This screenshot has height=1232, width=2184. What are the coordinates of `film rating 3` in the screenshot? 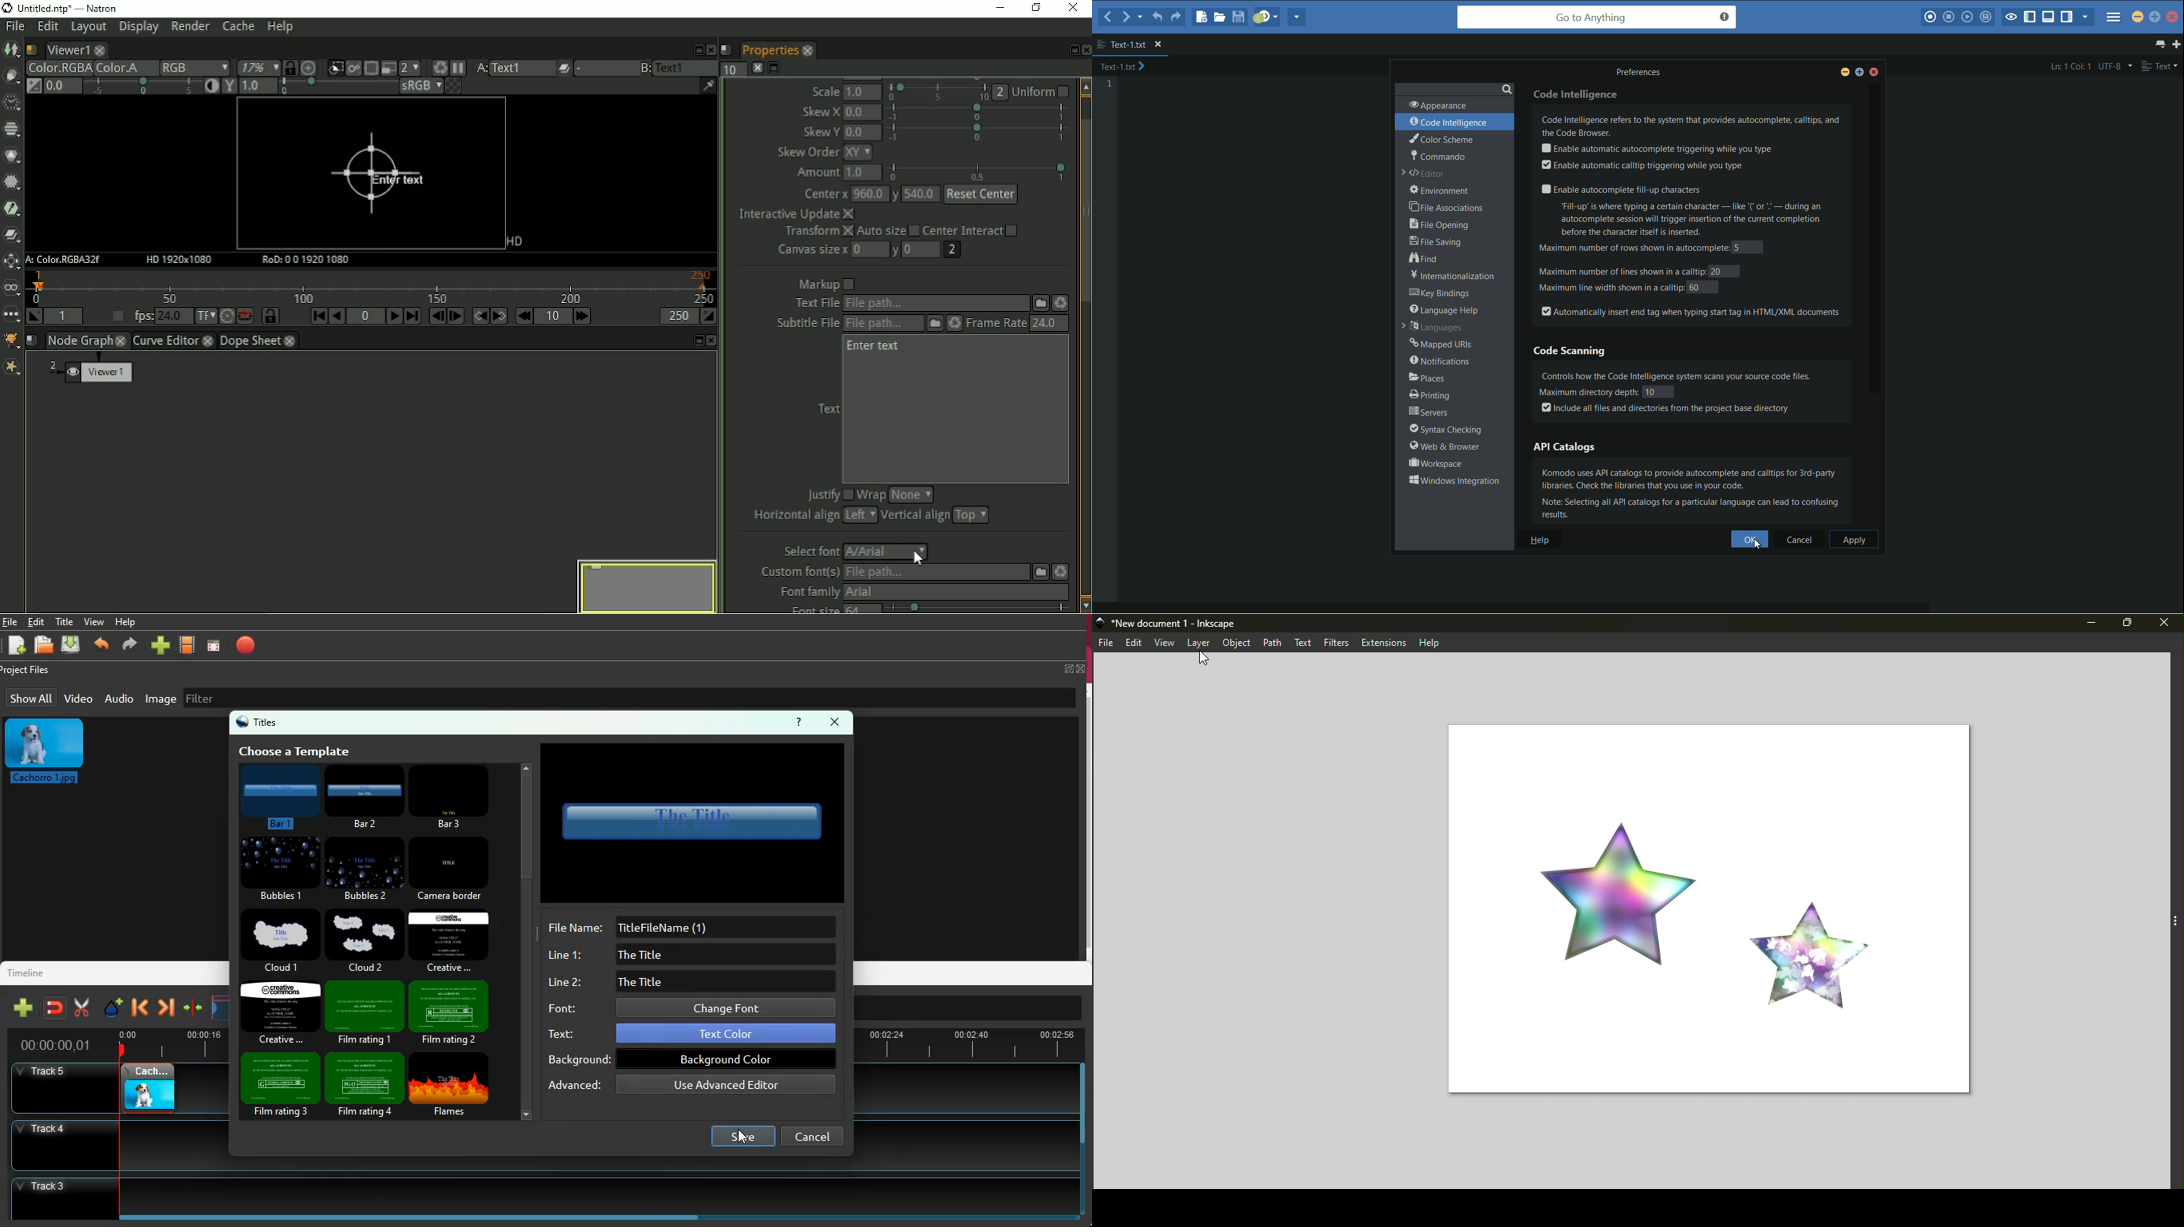 It's located at (278, 1089).